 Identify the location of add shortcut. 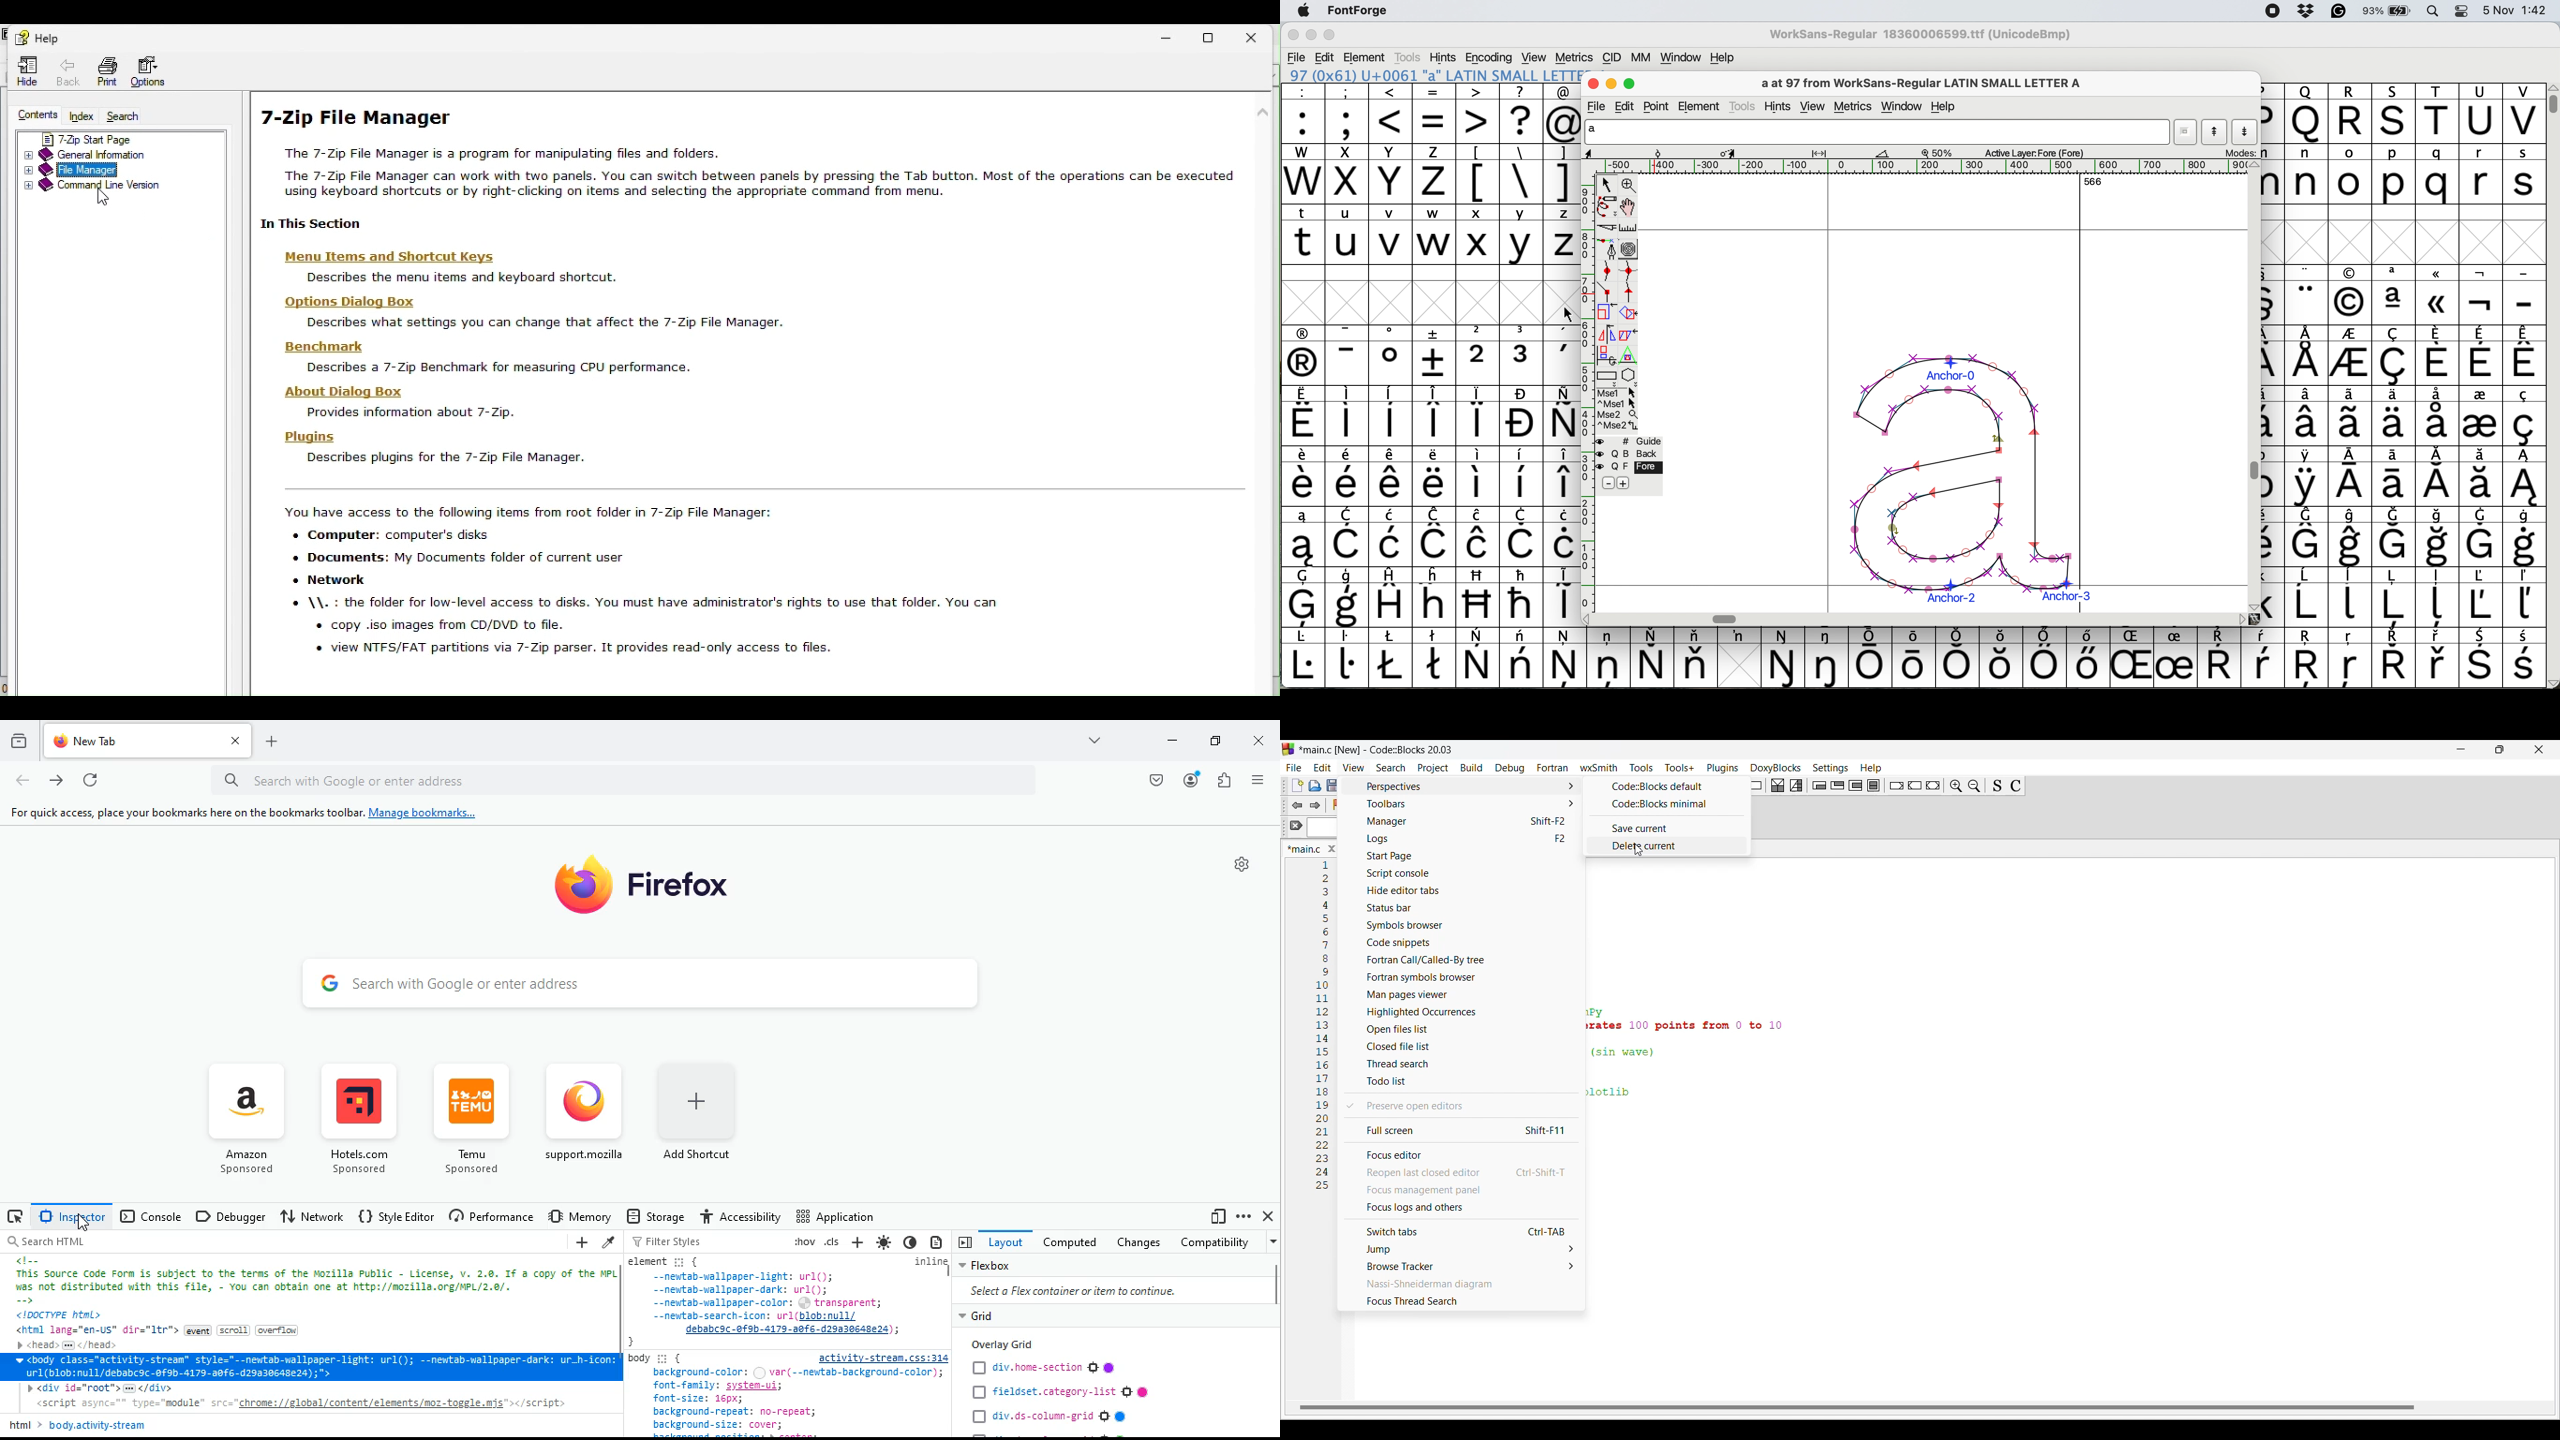
(709, 1122).